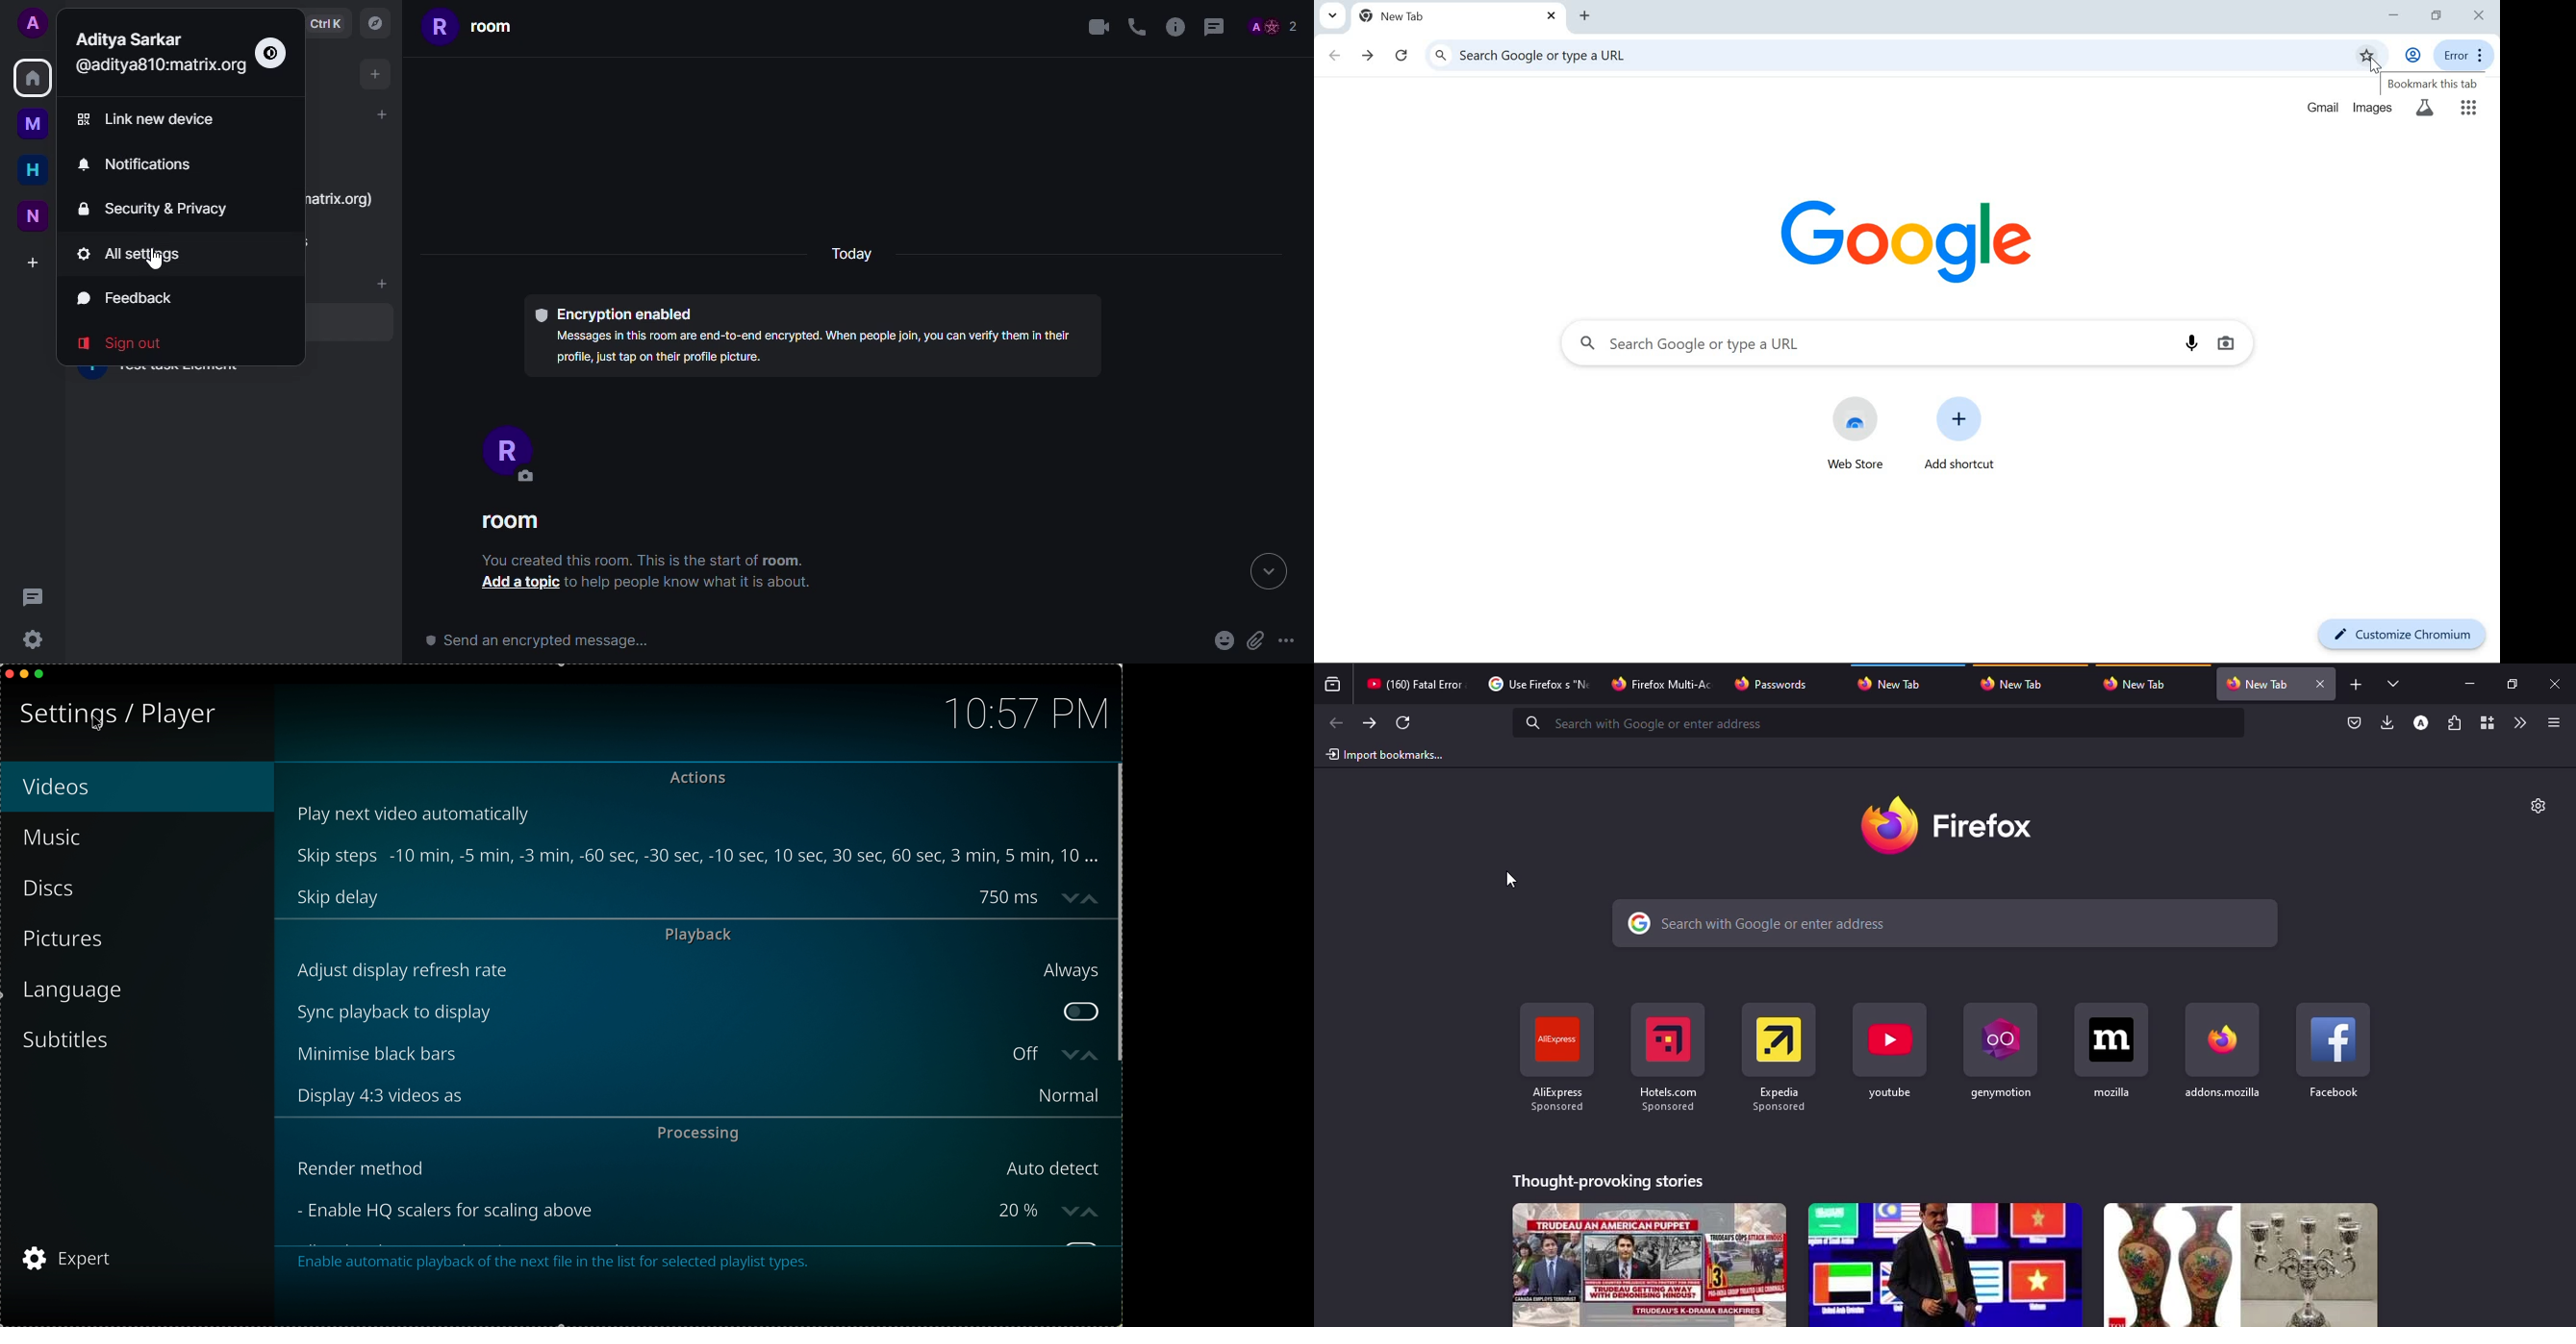 This screenshot has width=2576, height=1344. Describe the element at coordinates (669, 1054) in the screenshot. I see `minimise black bars  off` at that location.